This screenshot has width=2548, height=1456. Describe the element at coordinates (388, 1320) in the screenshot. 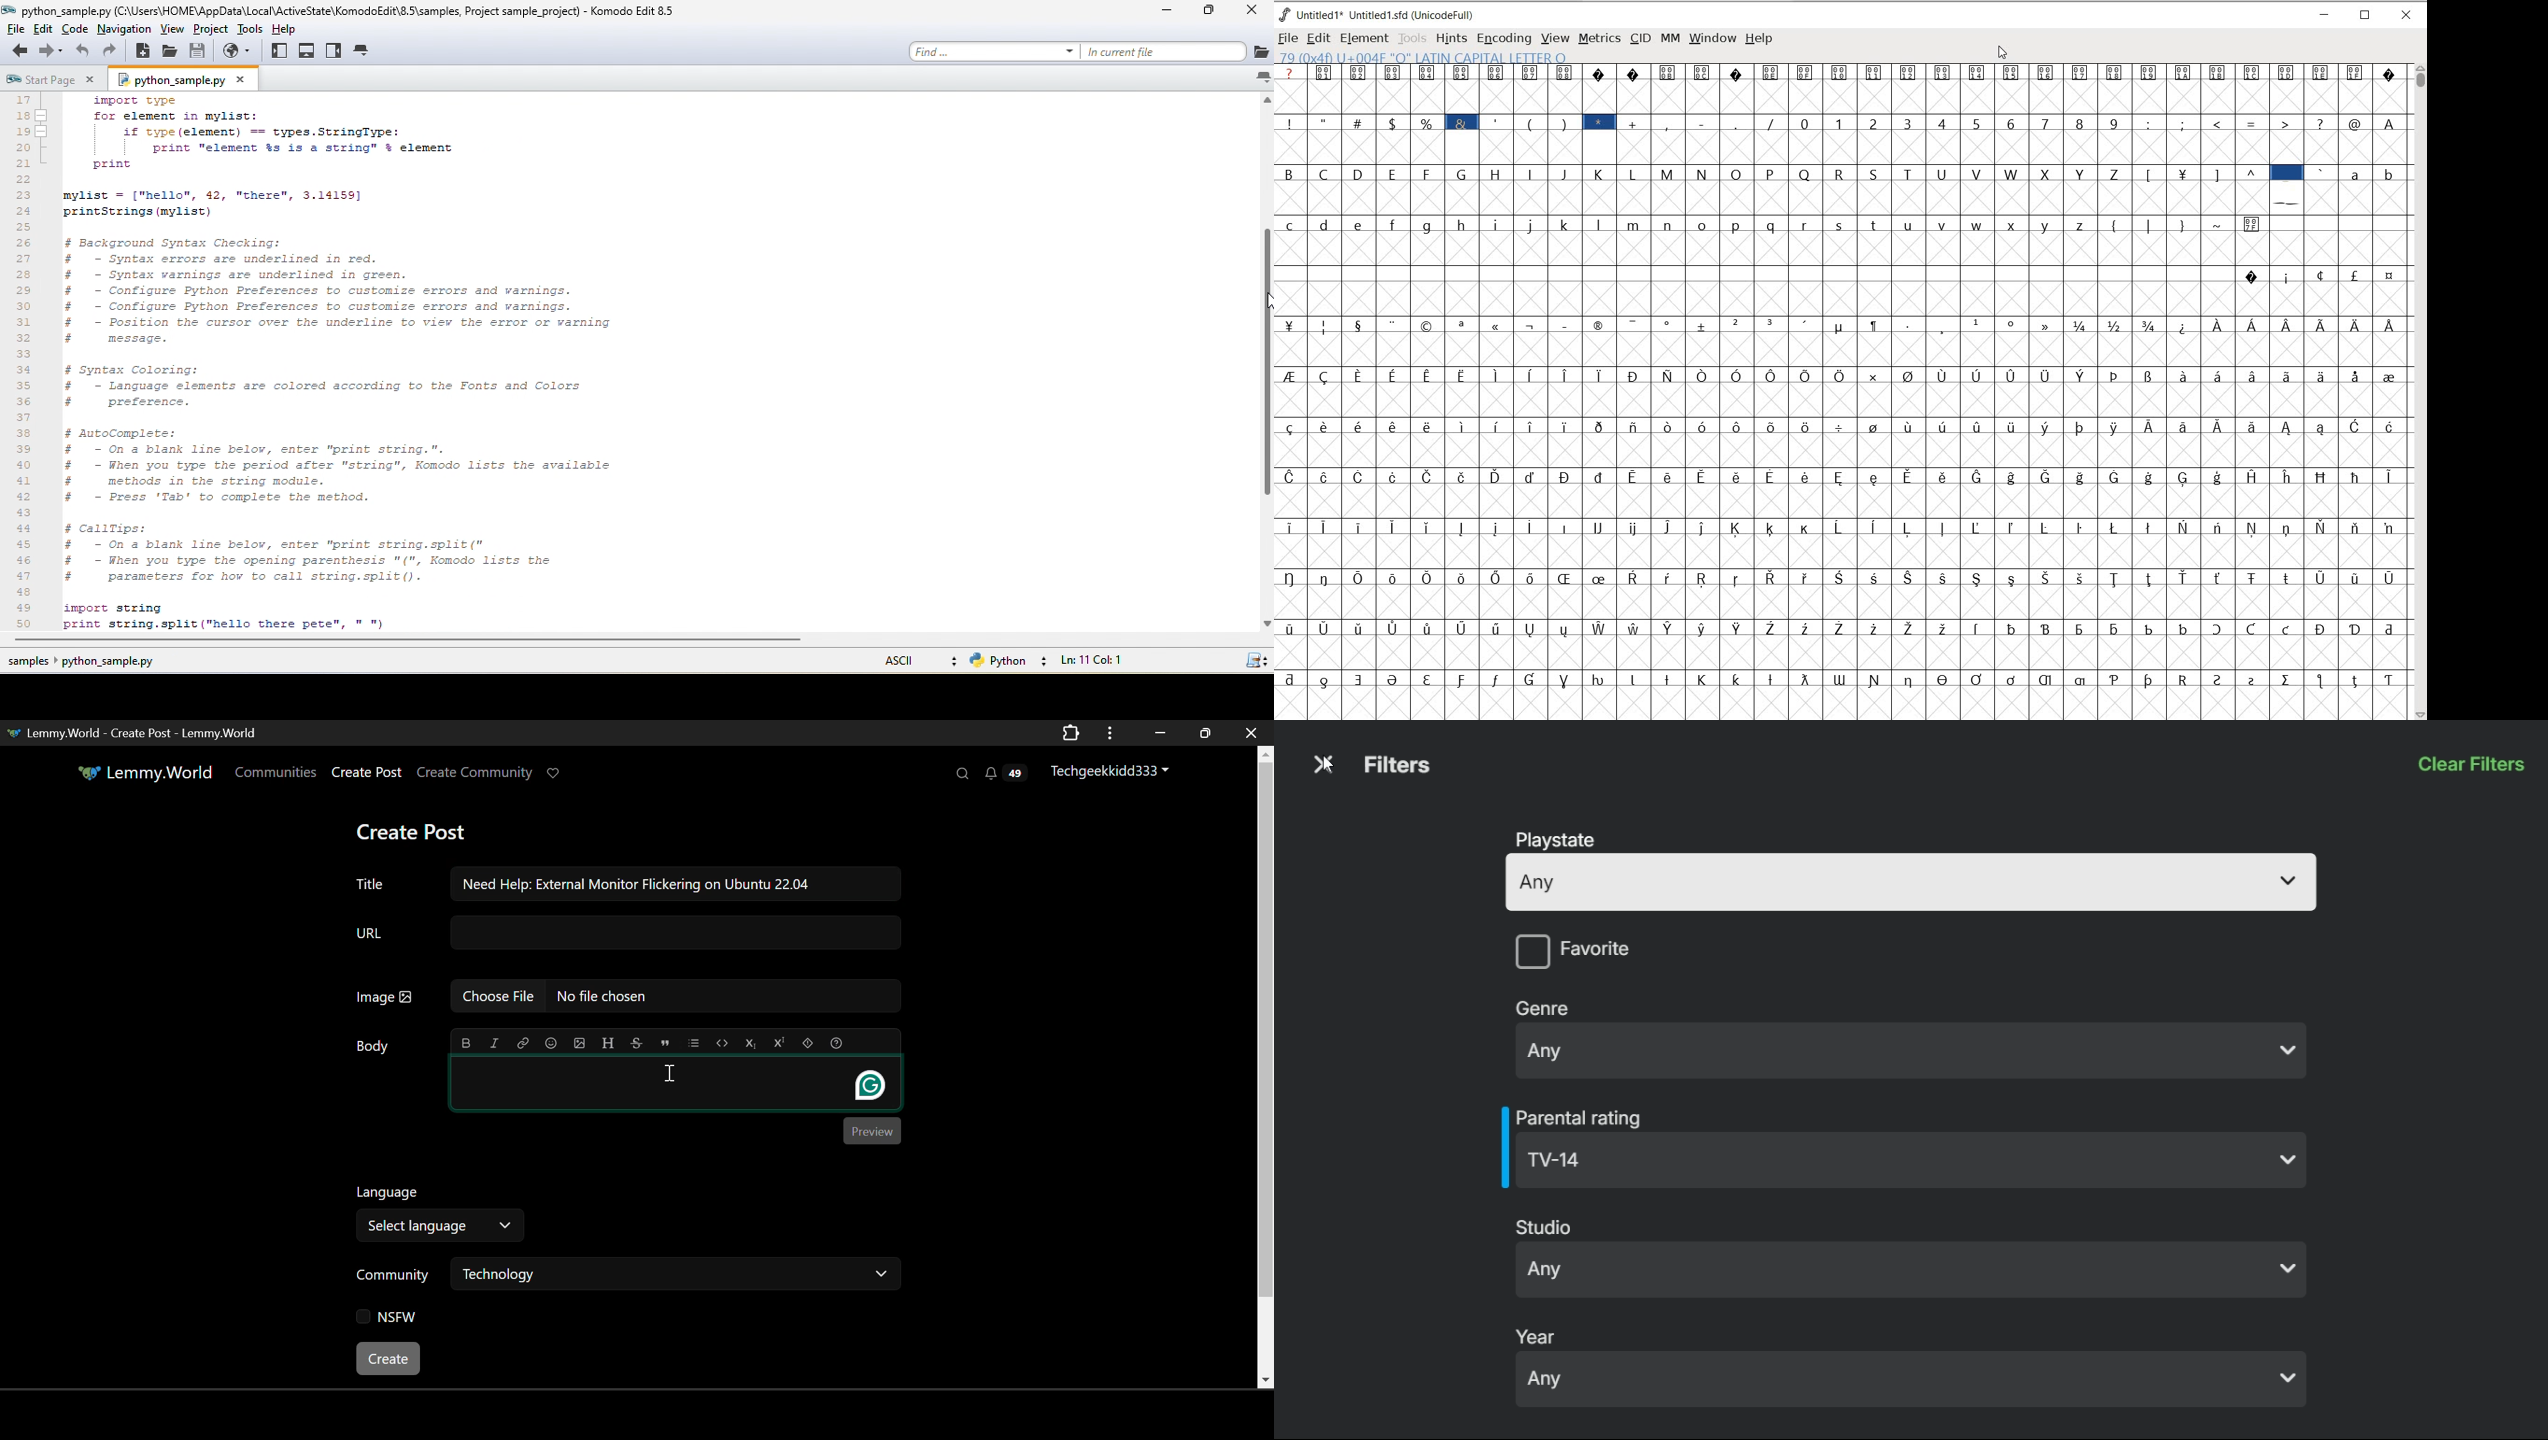

I see `NSFW Checkbox` at that location.